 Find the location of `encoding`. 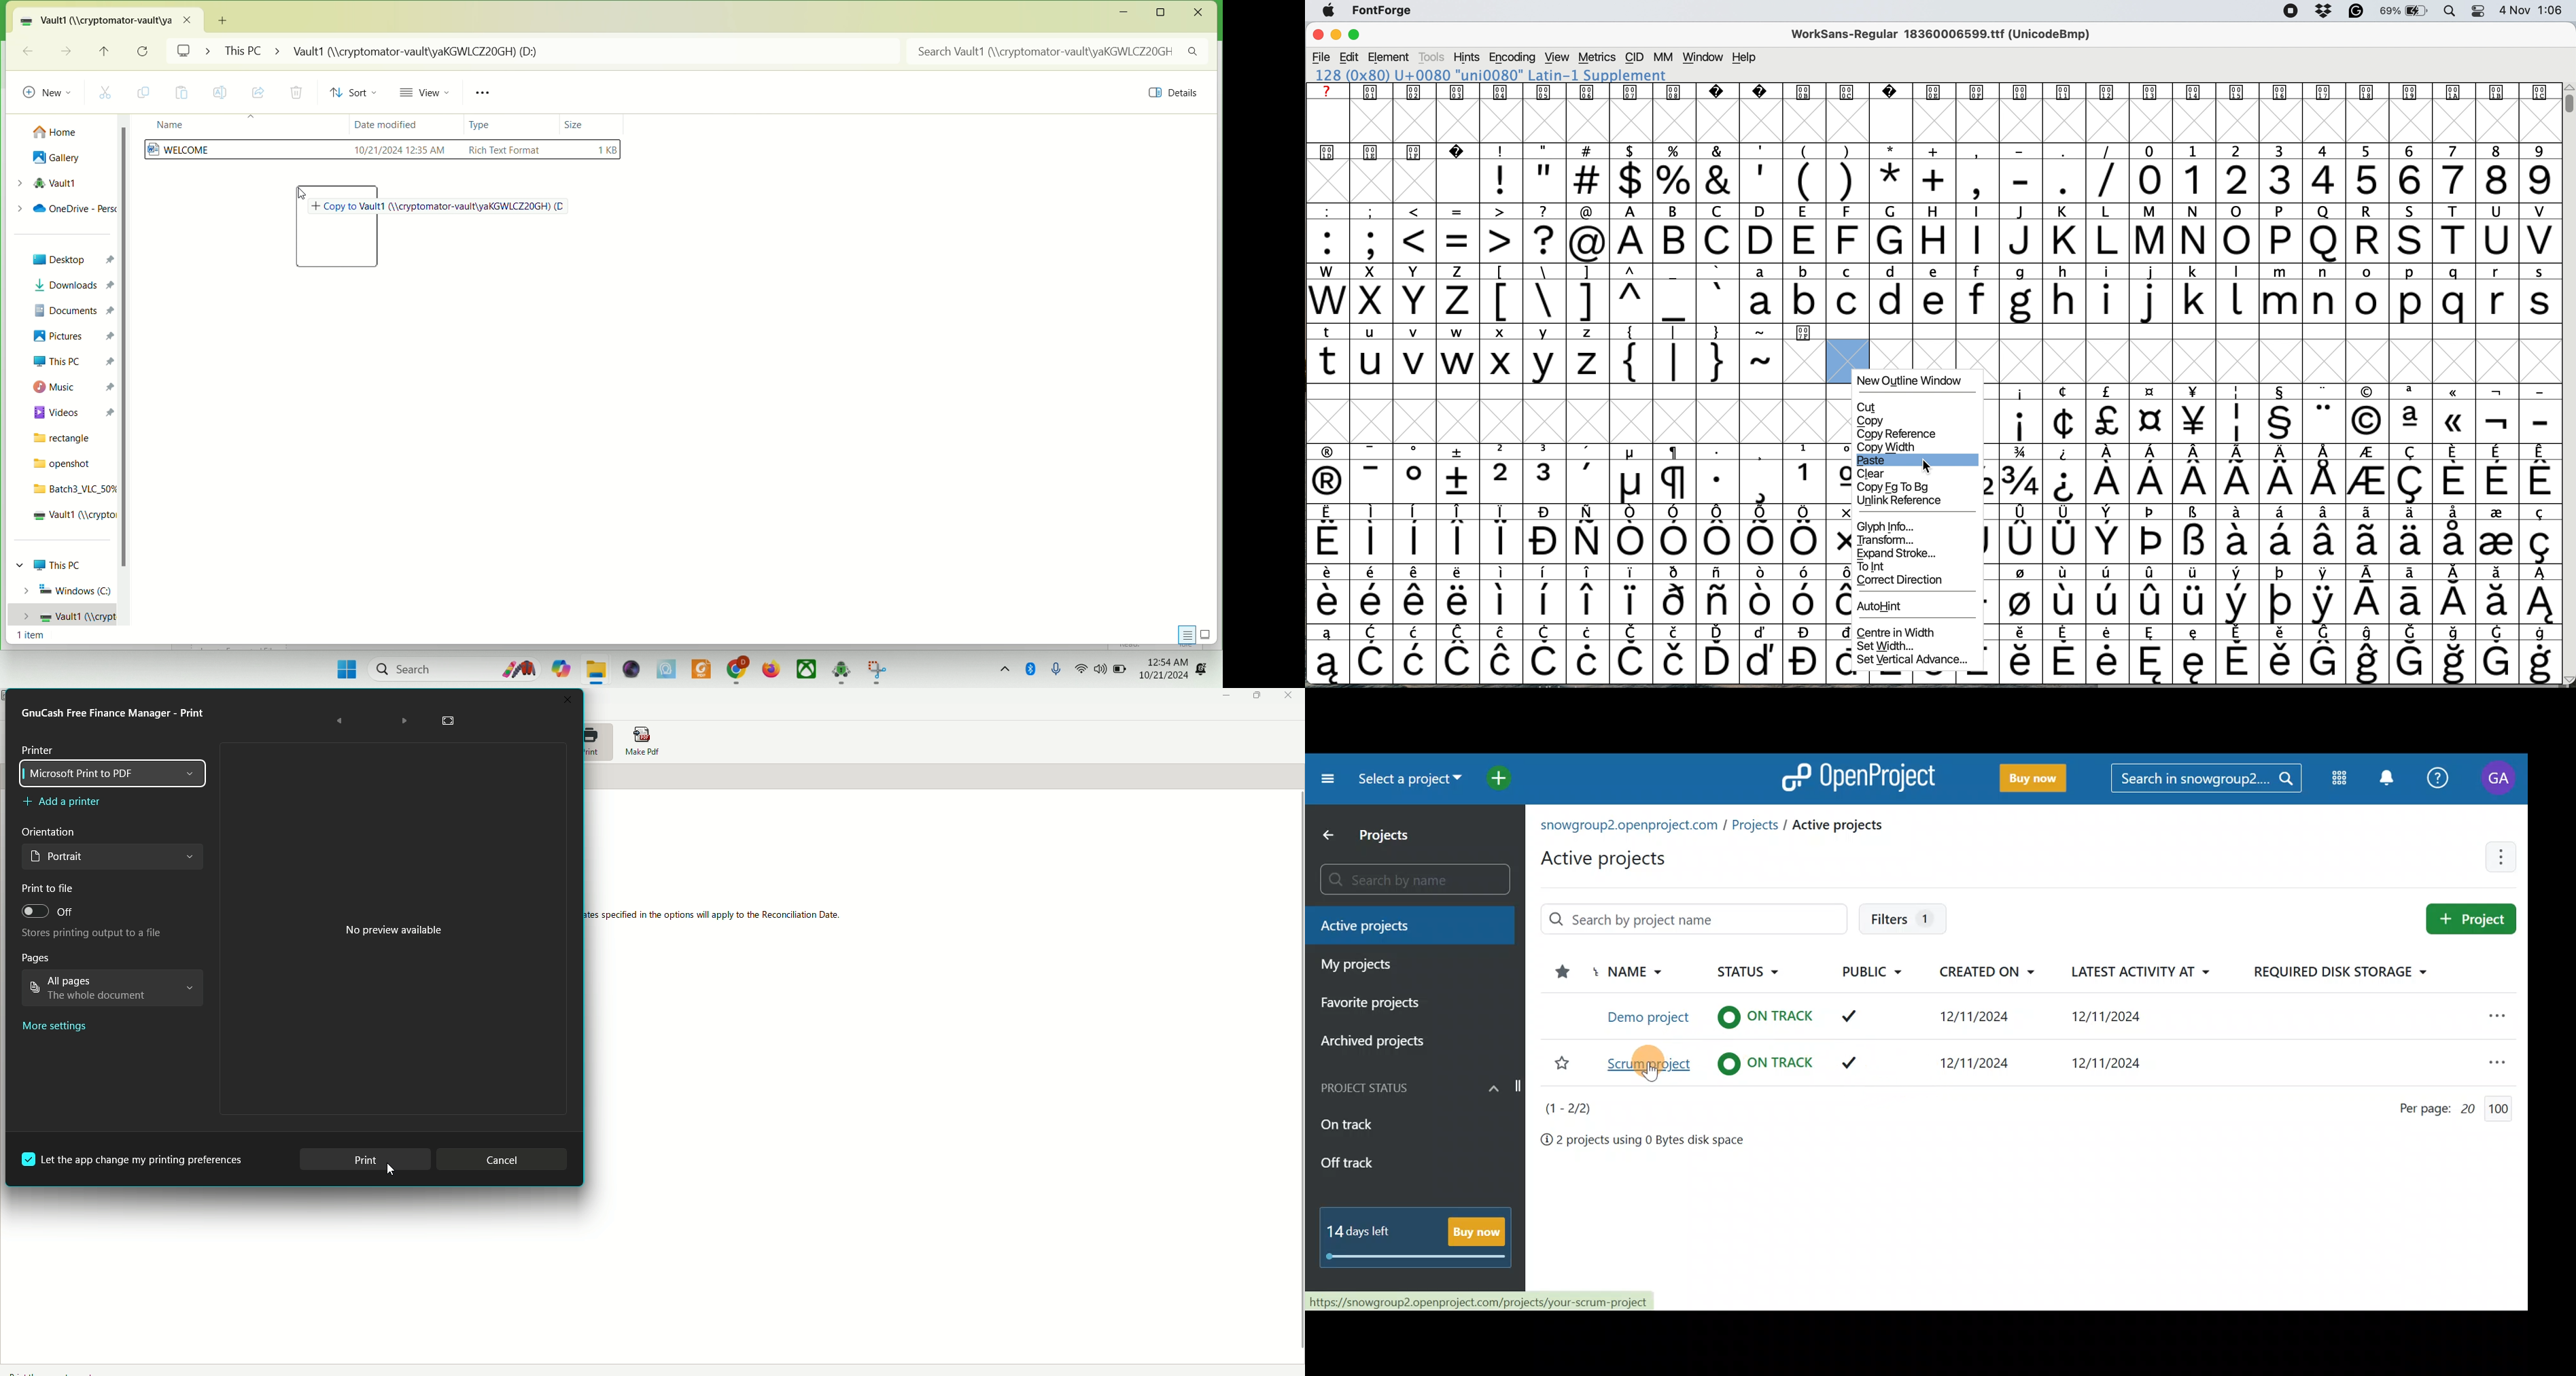

encoding is located at coordinates (1511, 57).